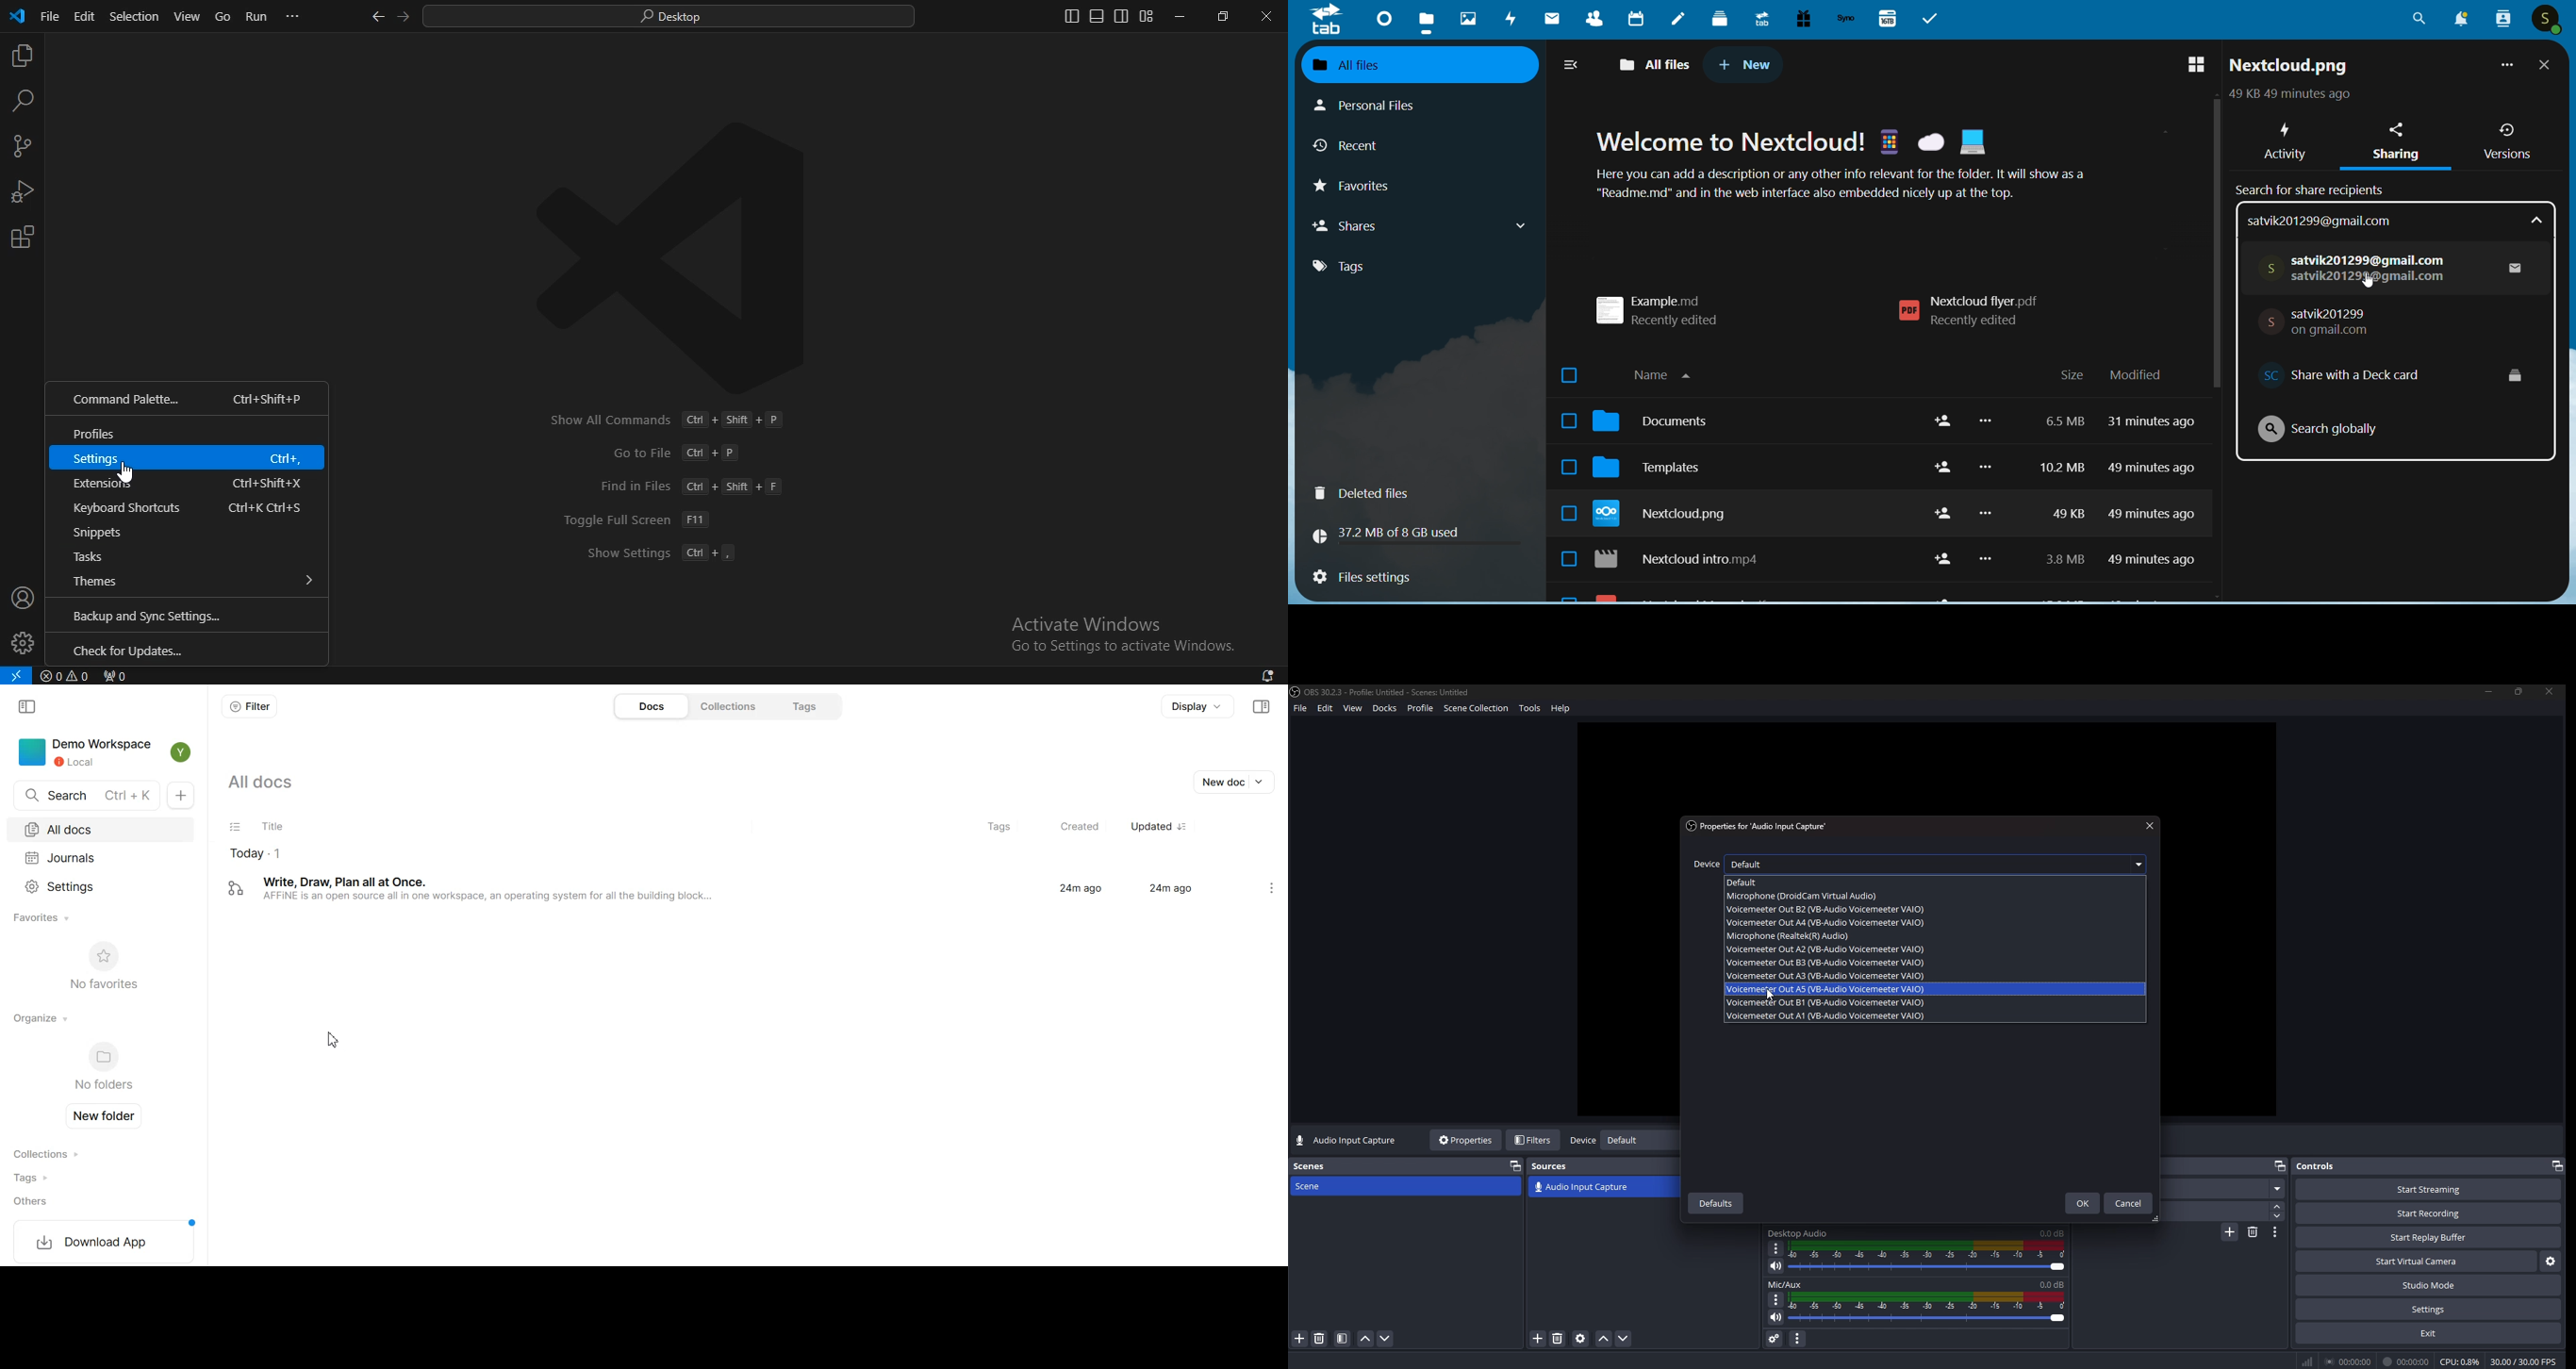  Describe the element at coordinates (1824, 949) in the screenshot. I see `voicemeeter out a2` at that location.